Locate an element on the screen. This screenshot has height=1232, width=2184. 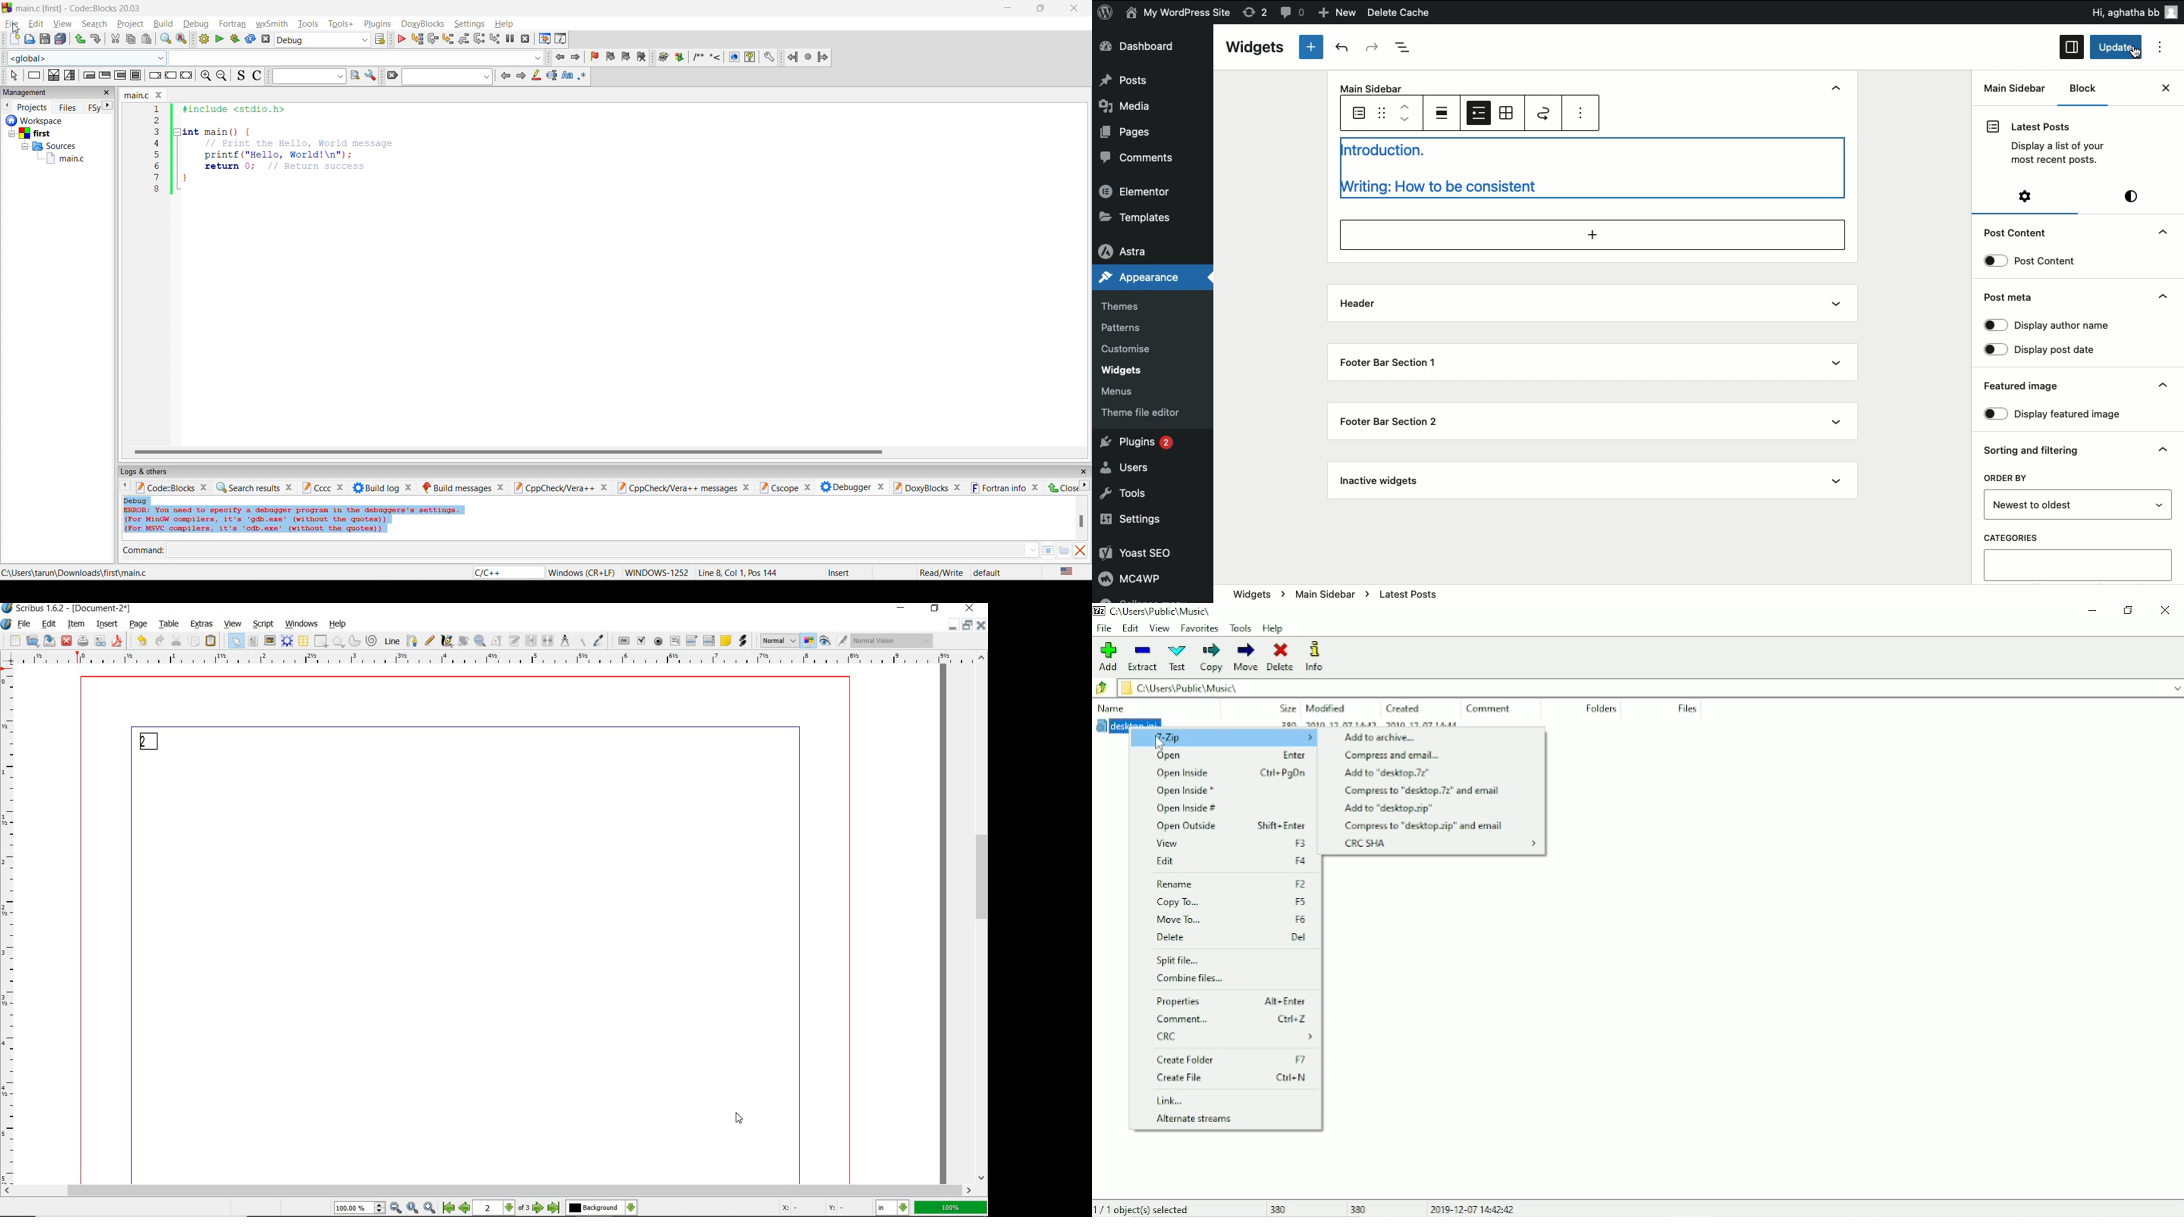
toggle color management is located at coordinates (809, 642).